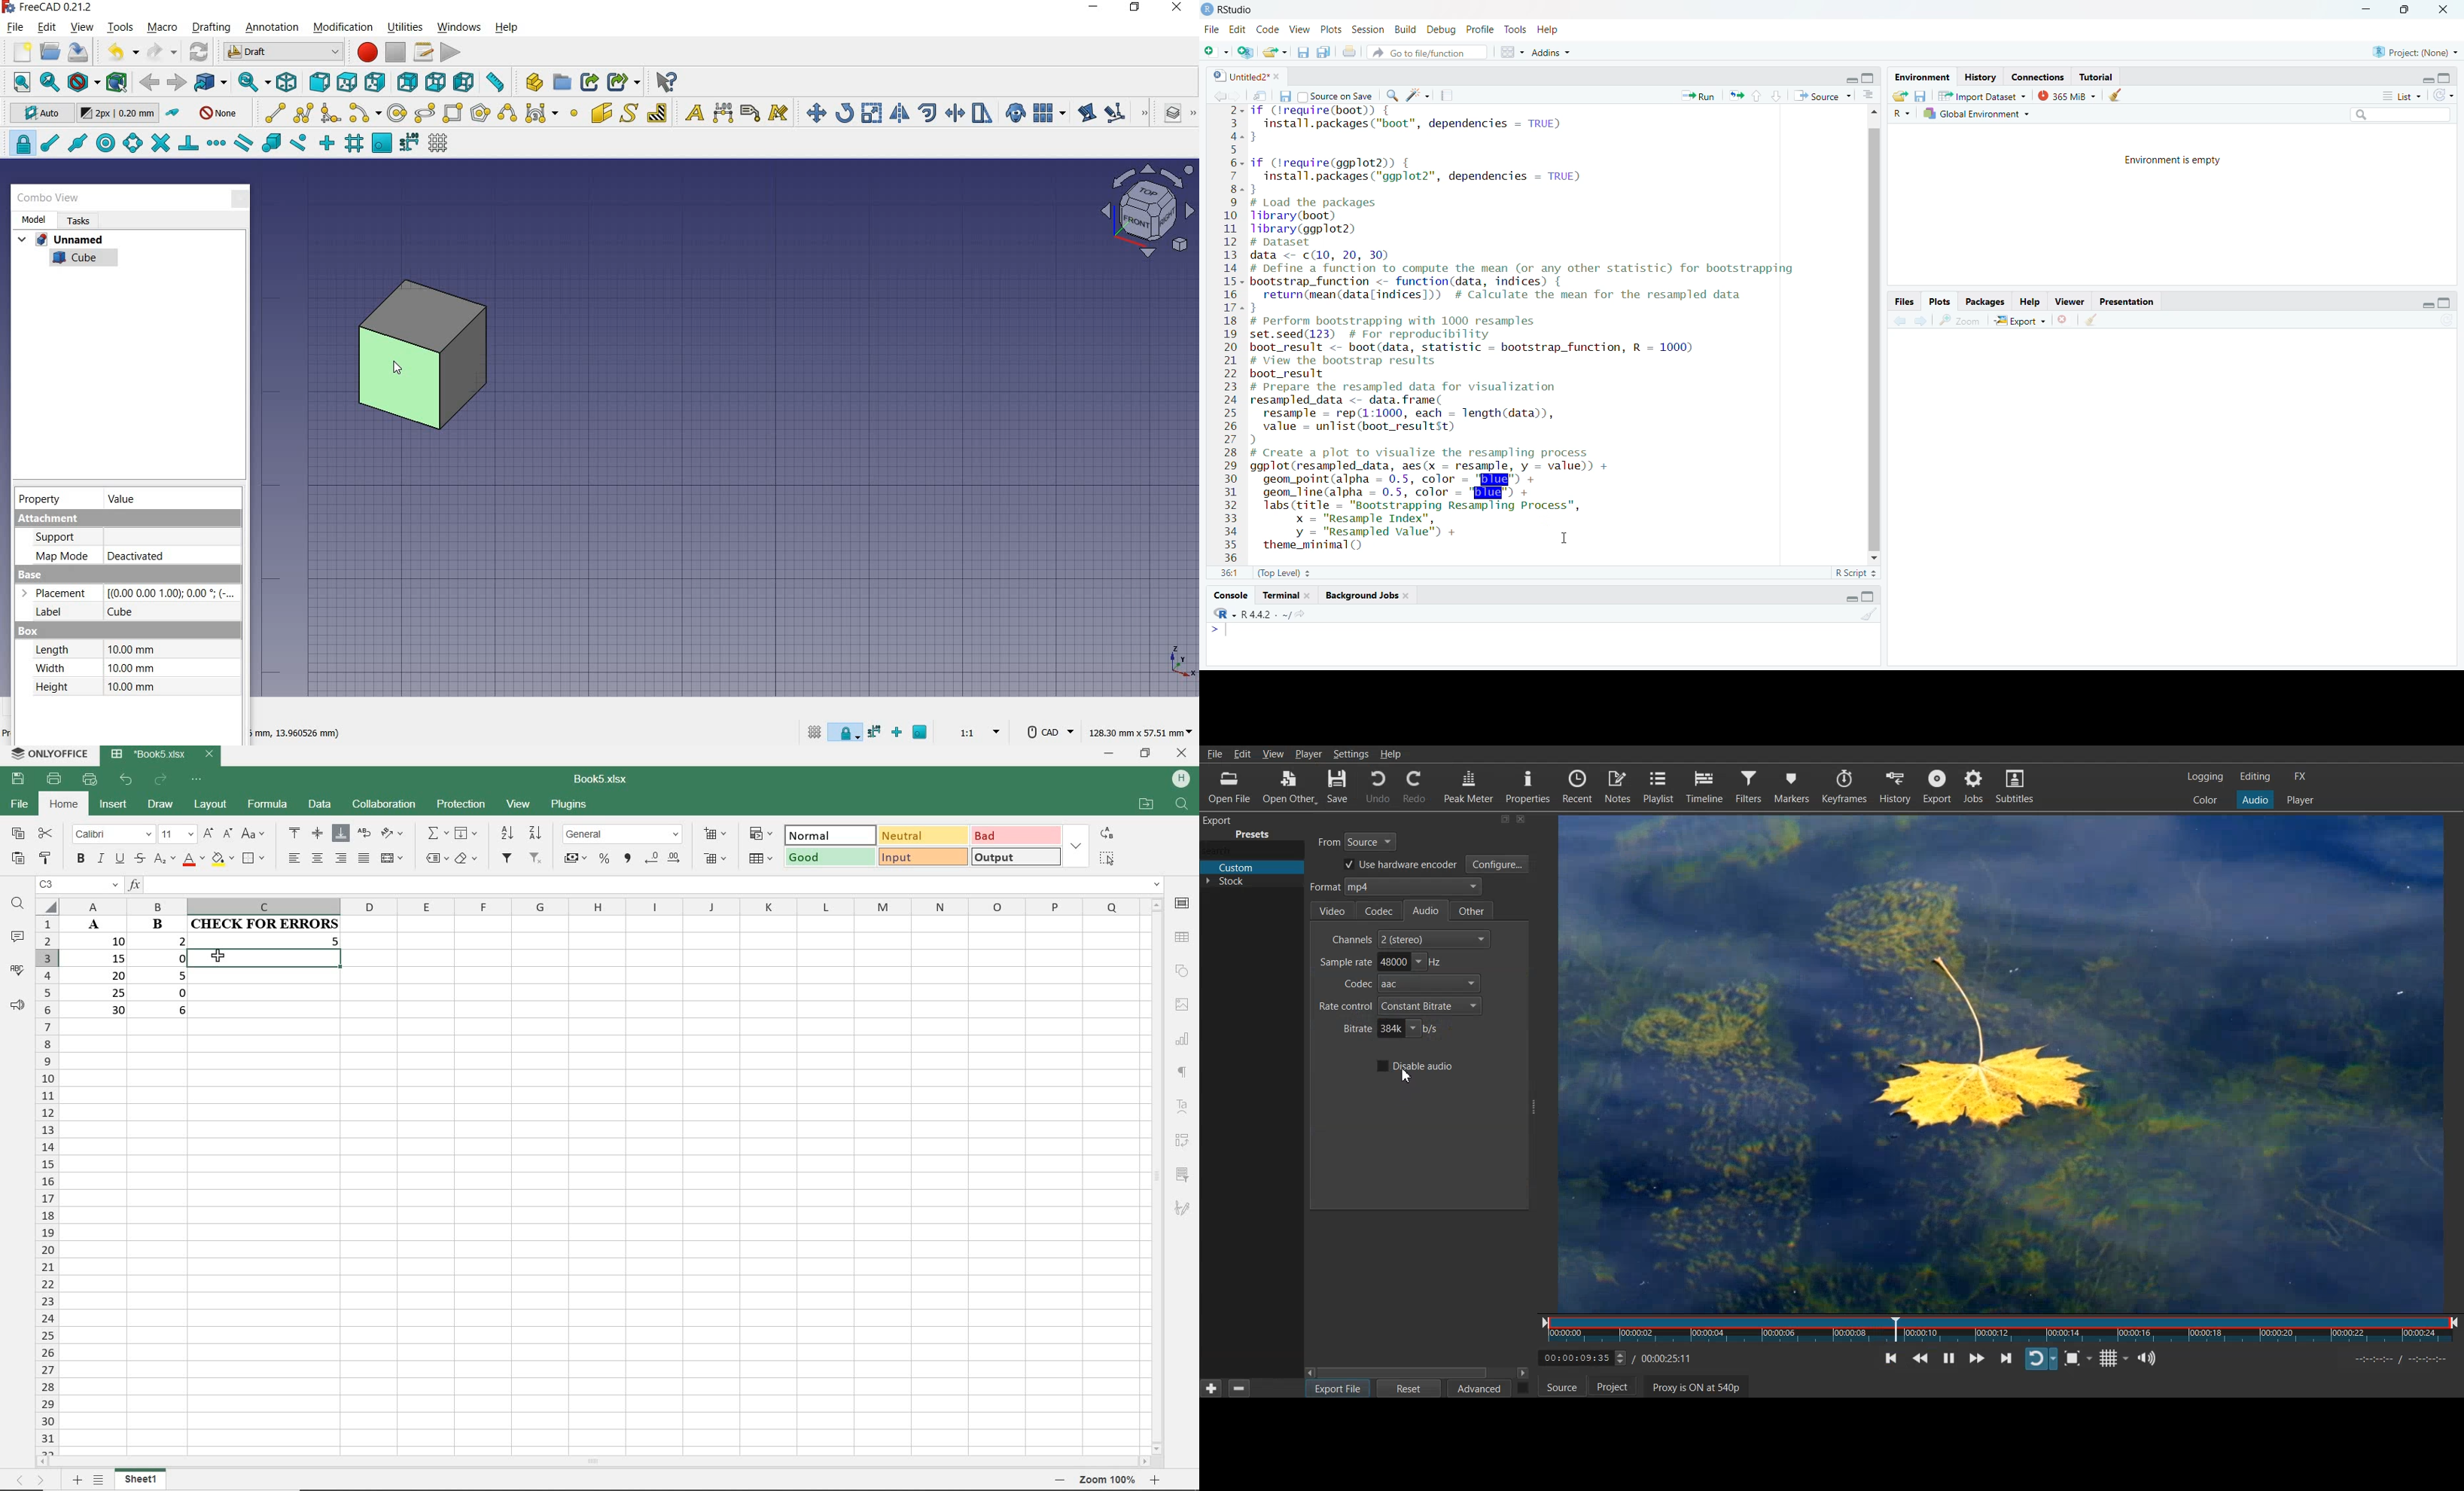 Image resolution: width=2464 pixels, height=1512 pixels. Describe the element at coordinates (2021, 322) in the screenshot. I see ` Export ~` at that location.